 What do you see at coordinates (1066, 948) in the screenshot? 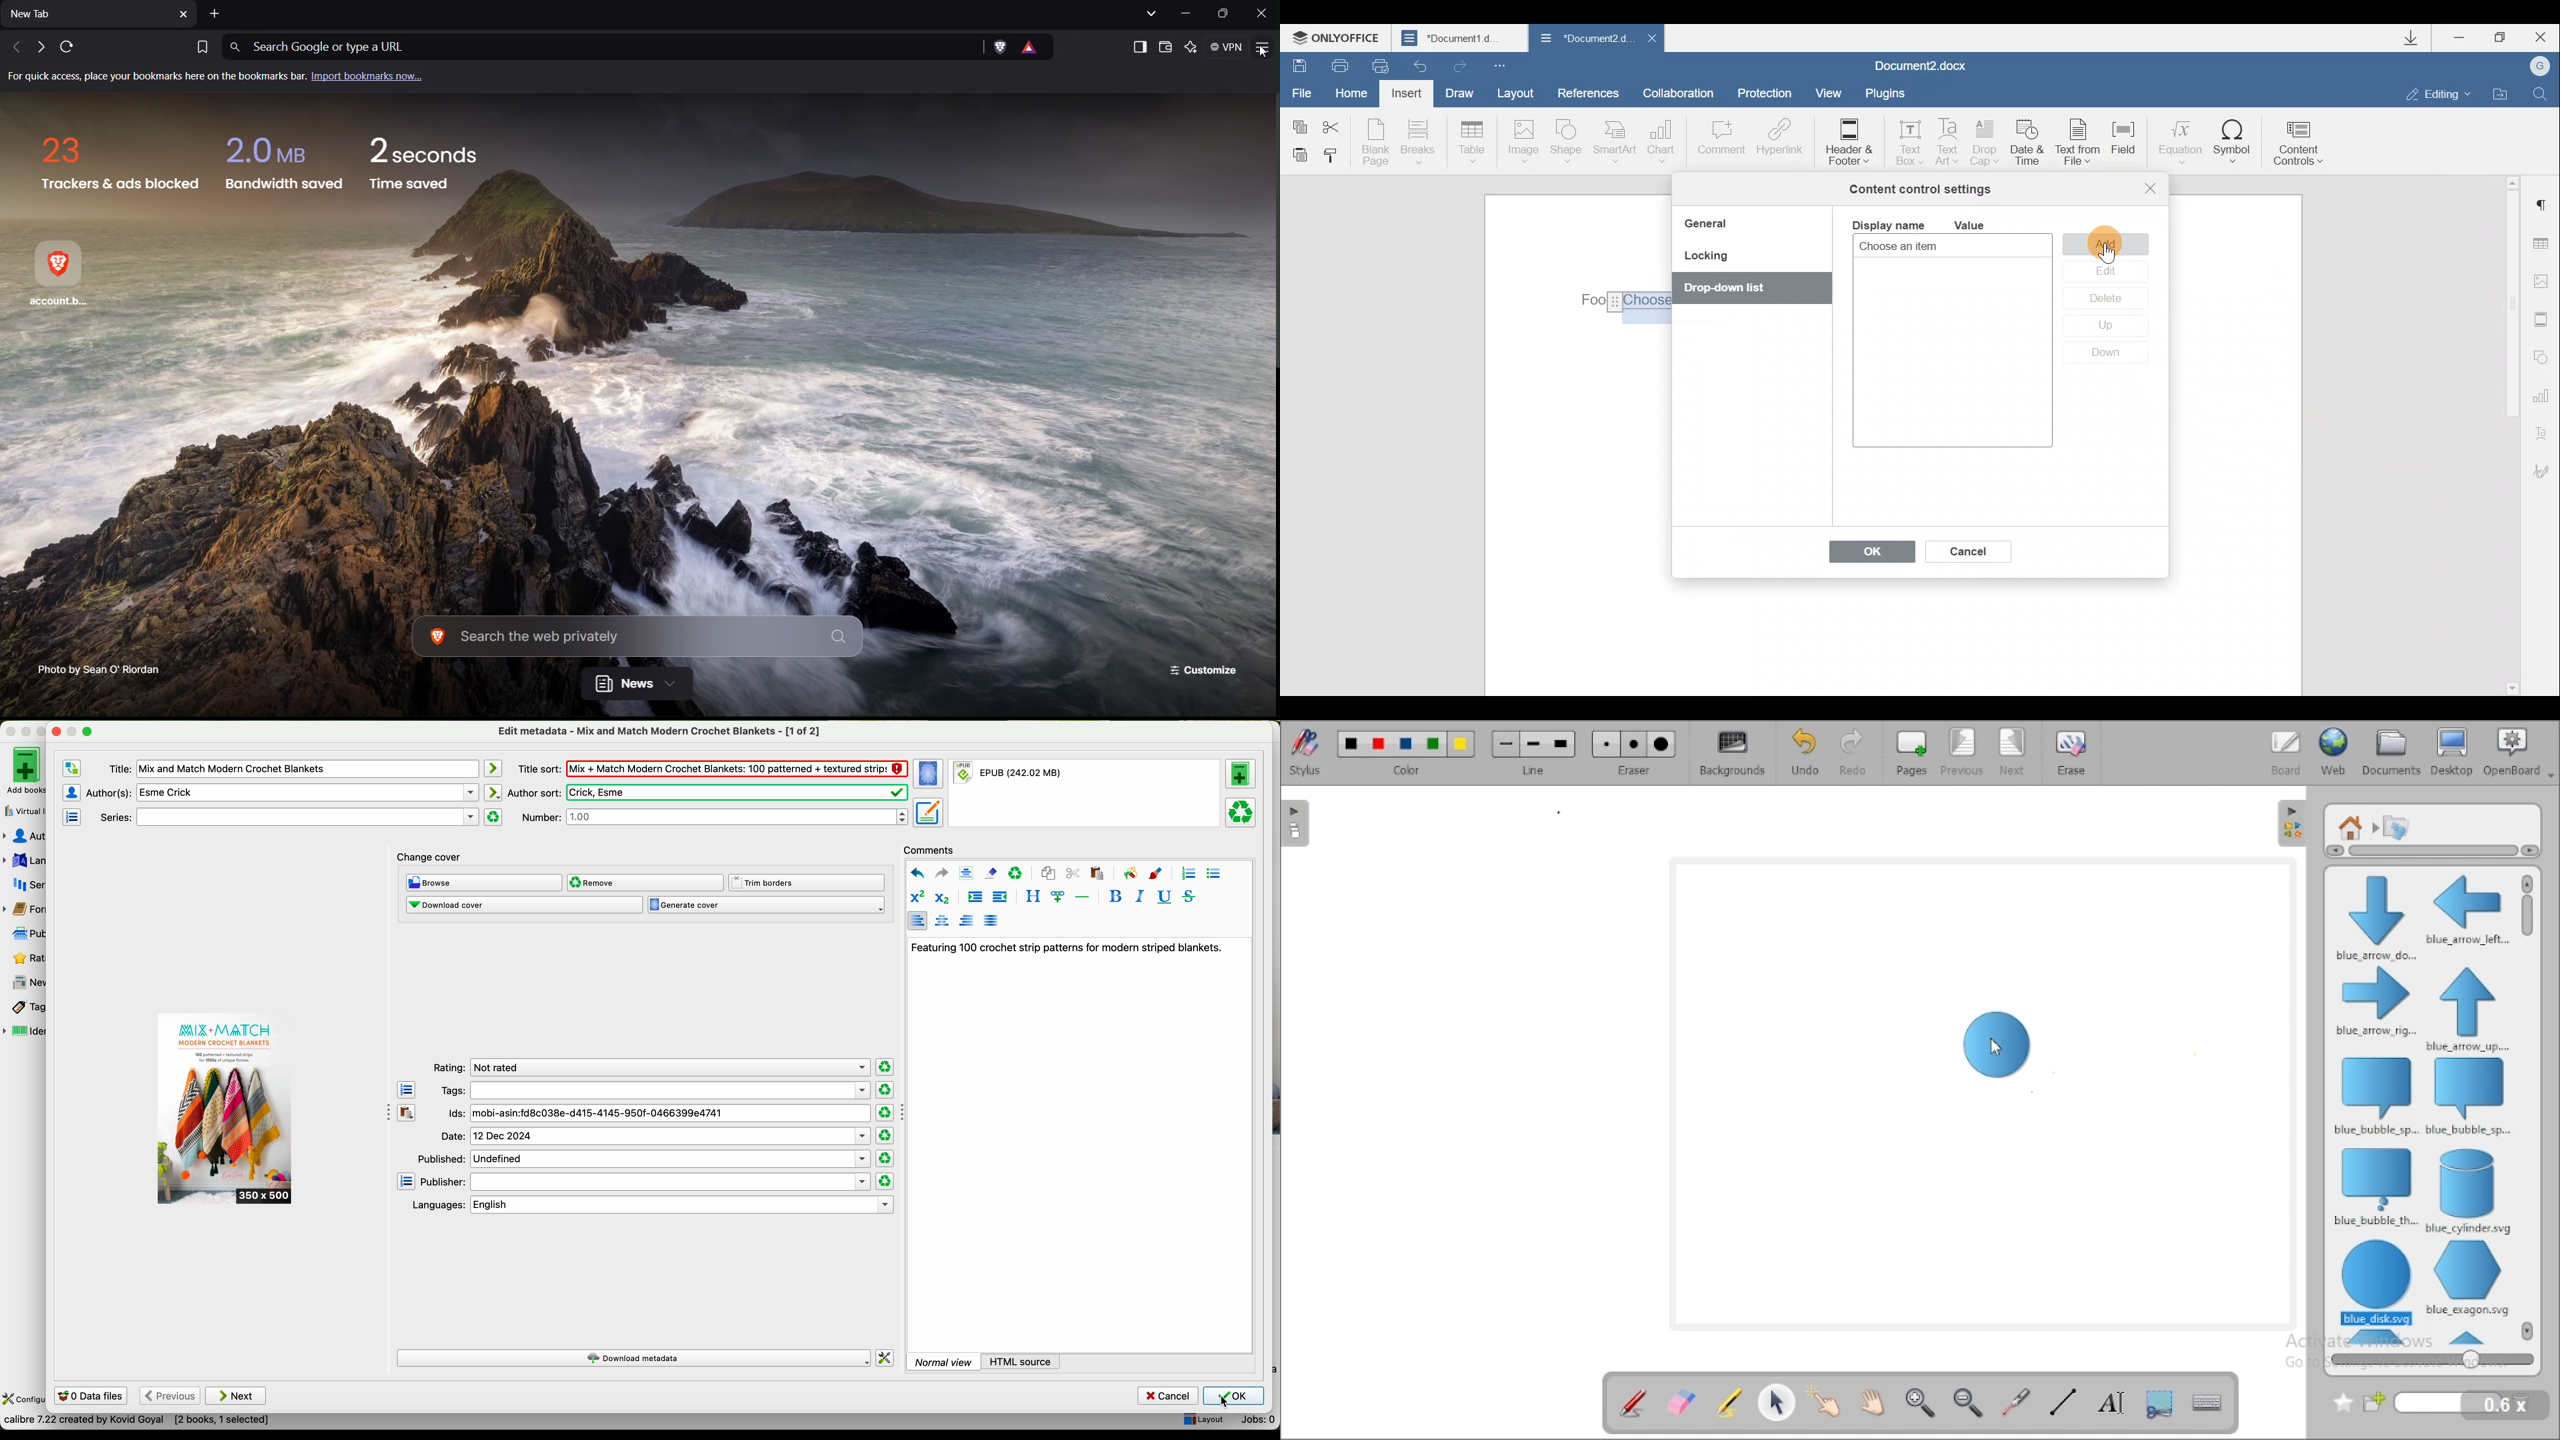
I see `modifying the synopsis` at bounding box center [1066, 948].